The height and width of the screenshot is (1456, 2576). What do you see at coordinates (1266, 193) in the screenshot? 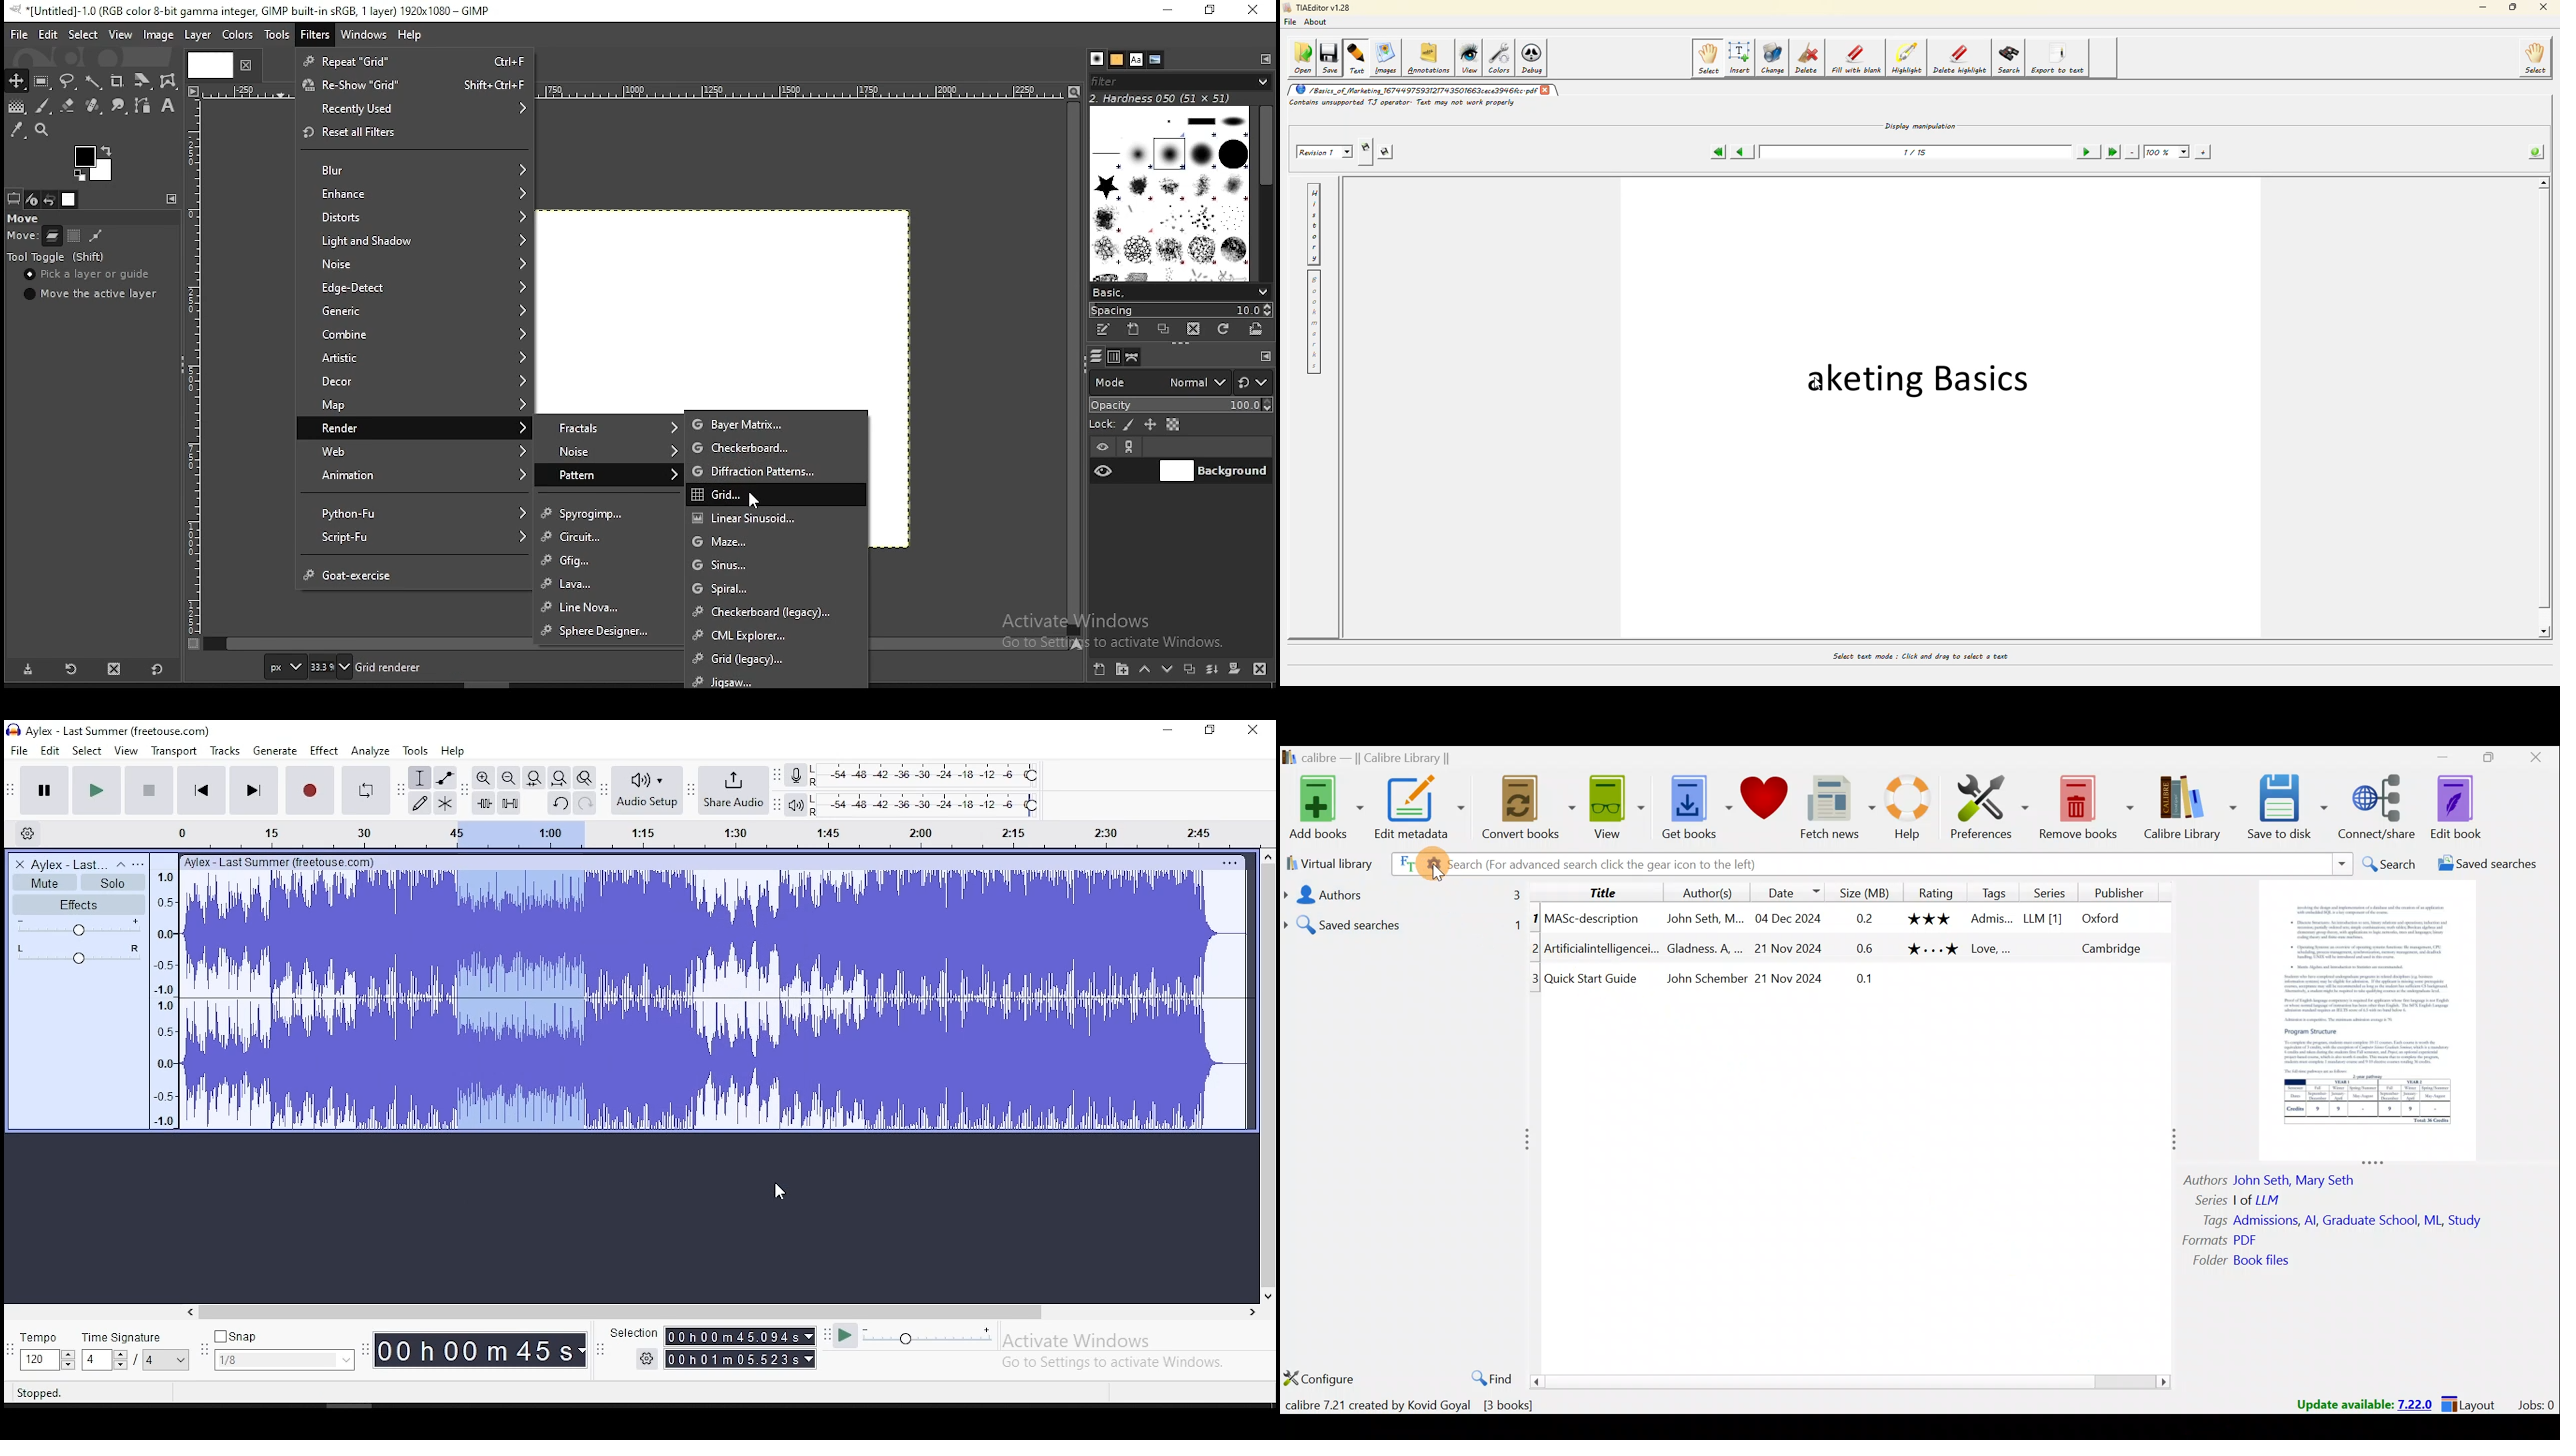
I see `scroll bar` at bounding box center [1266, 193].